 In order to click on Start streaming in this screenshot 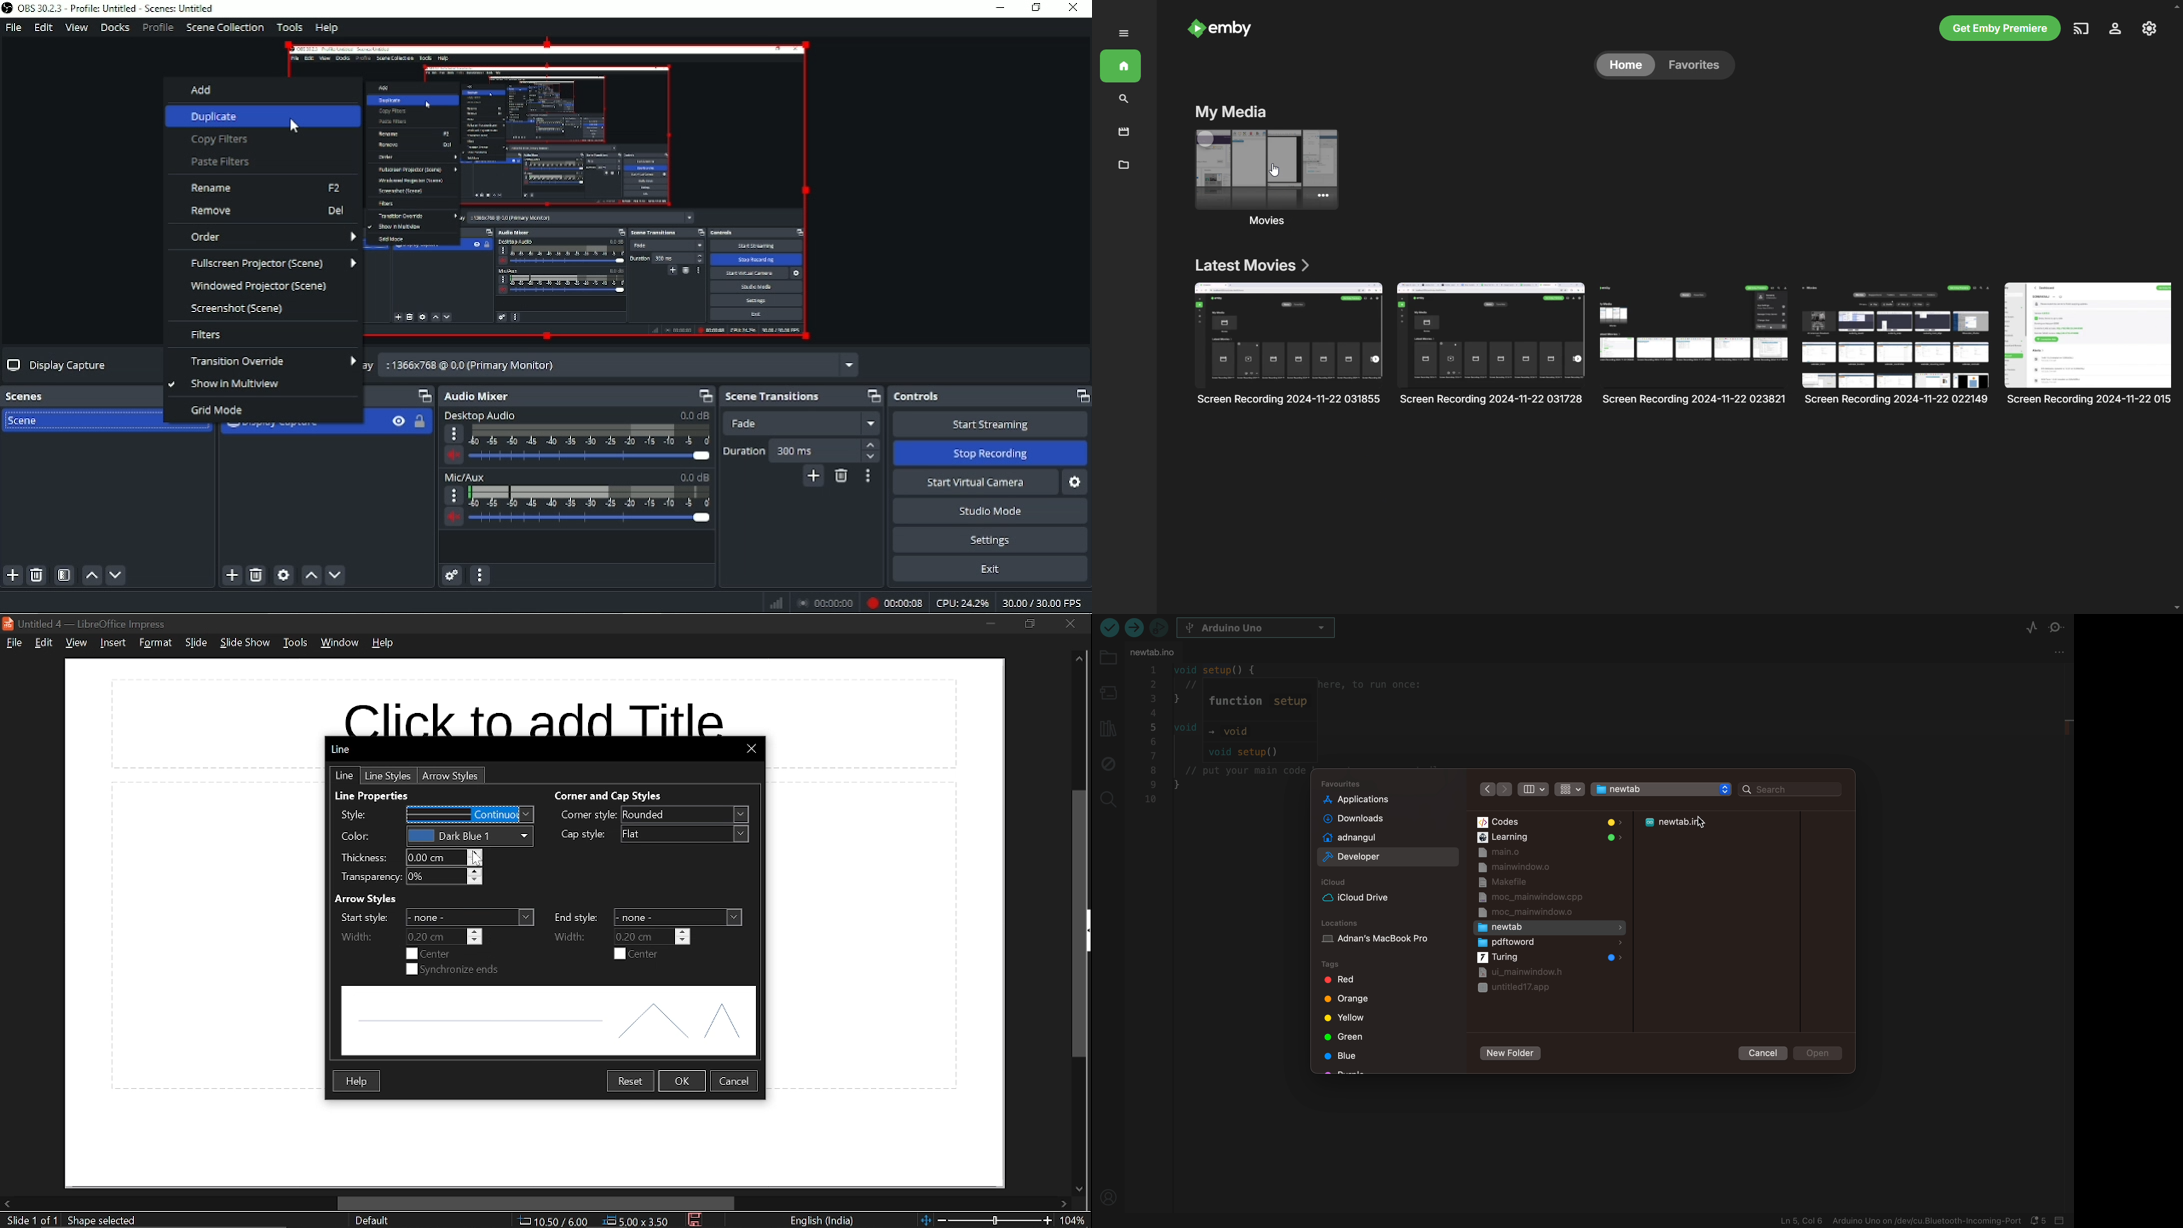, I will do `click(990, 424)`.